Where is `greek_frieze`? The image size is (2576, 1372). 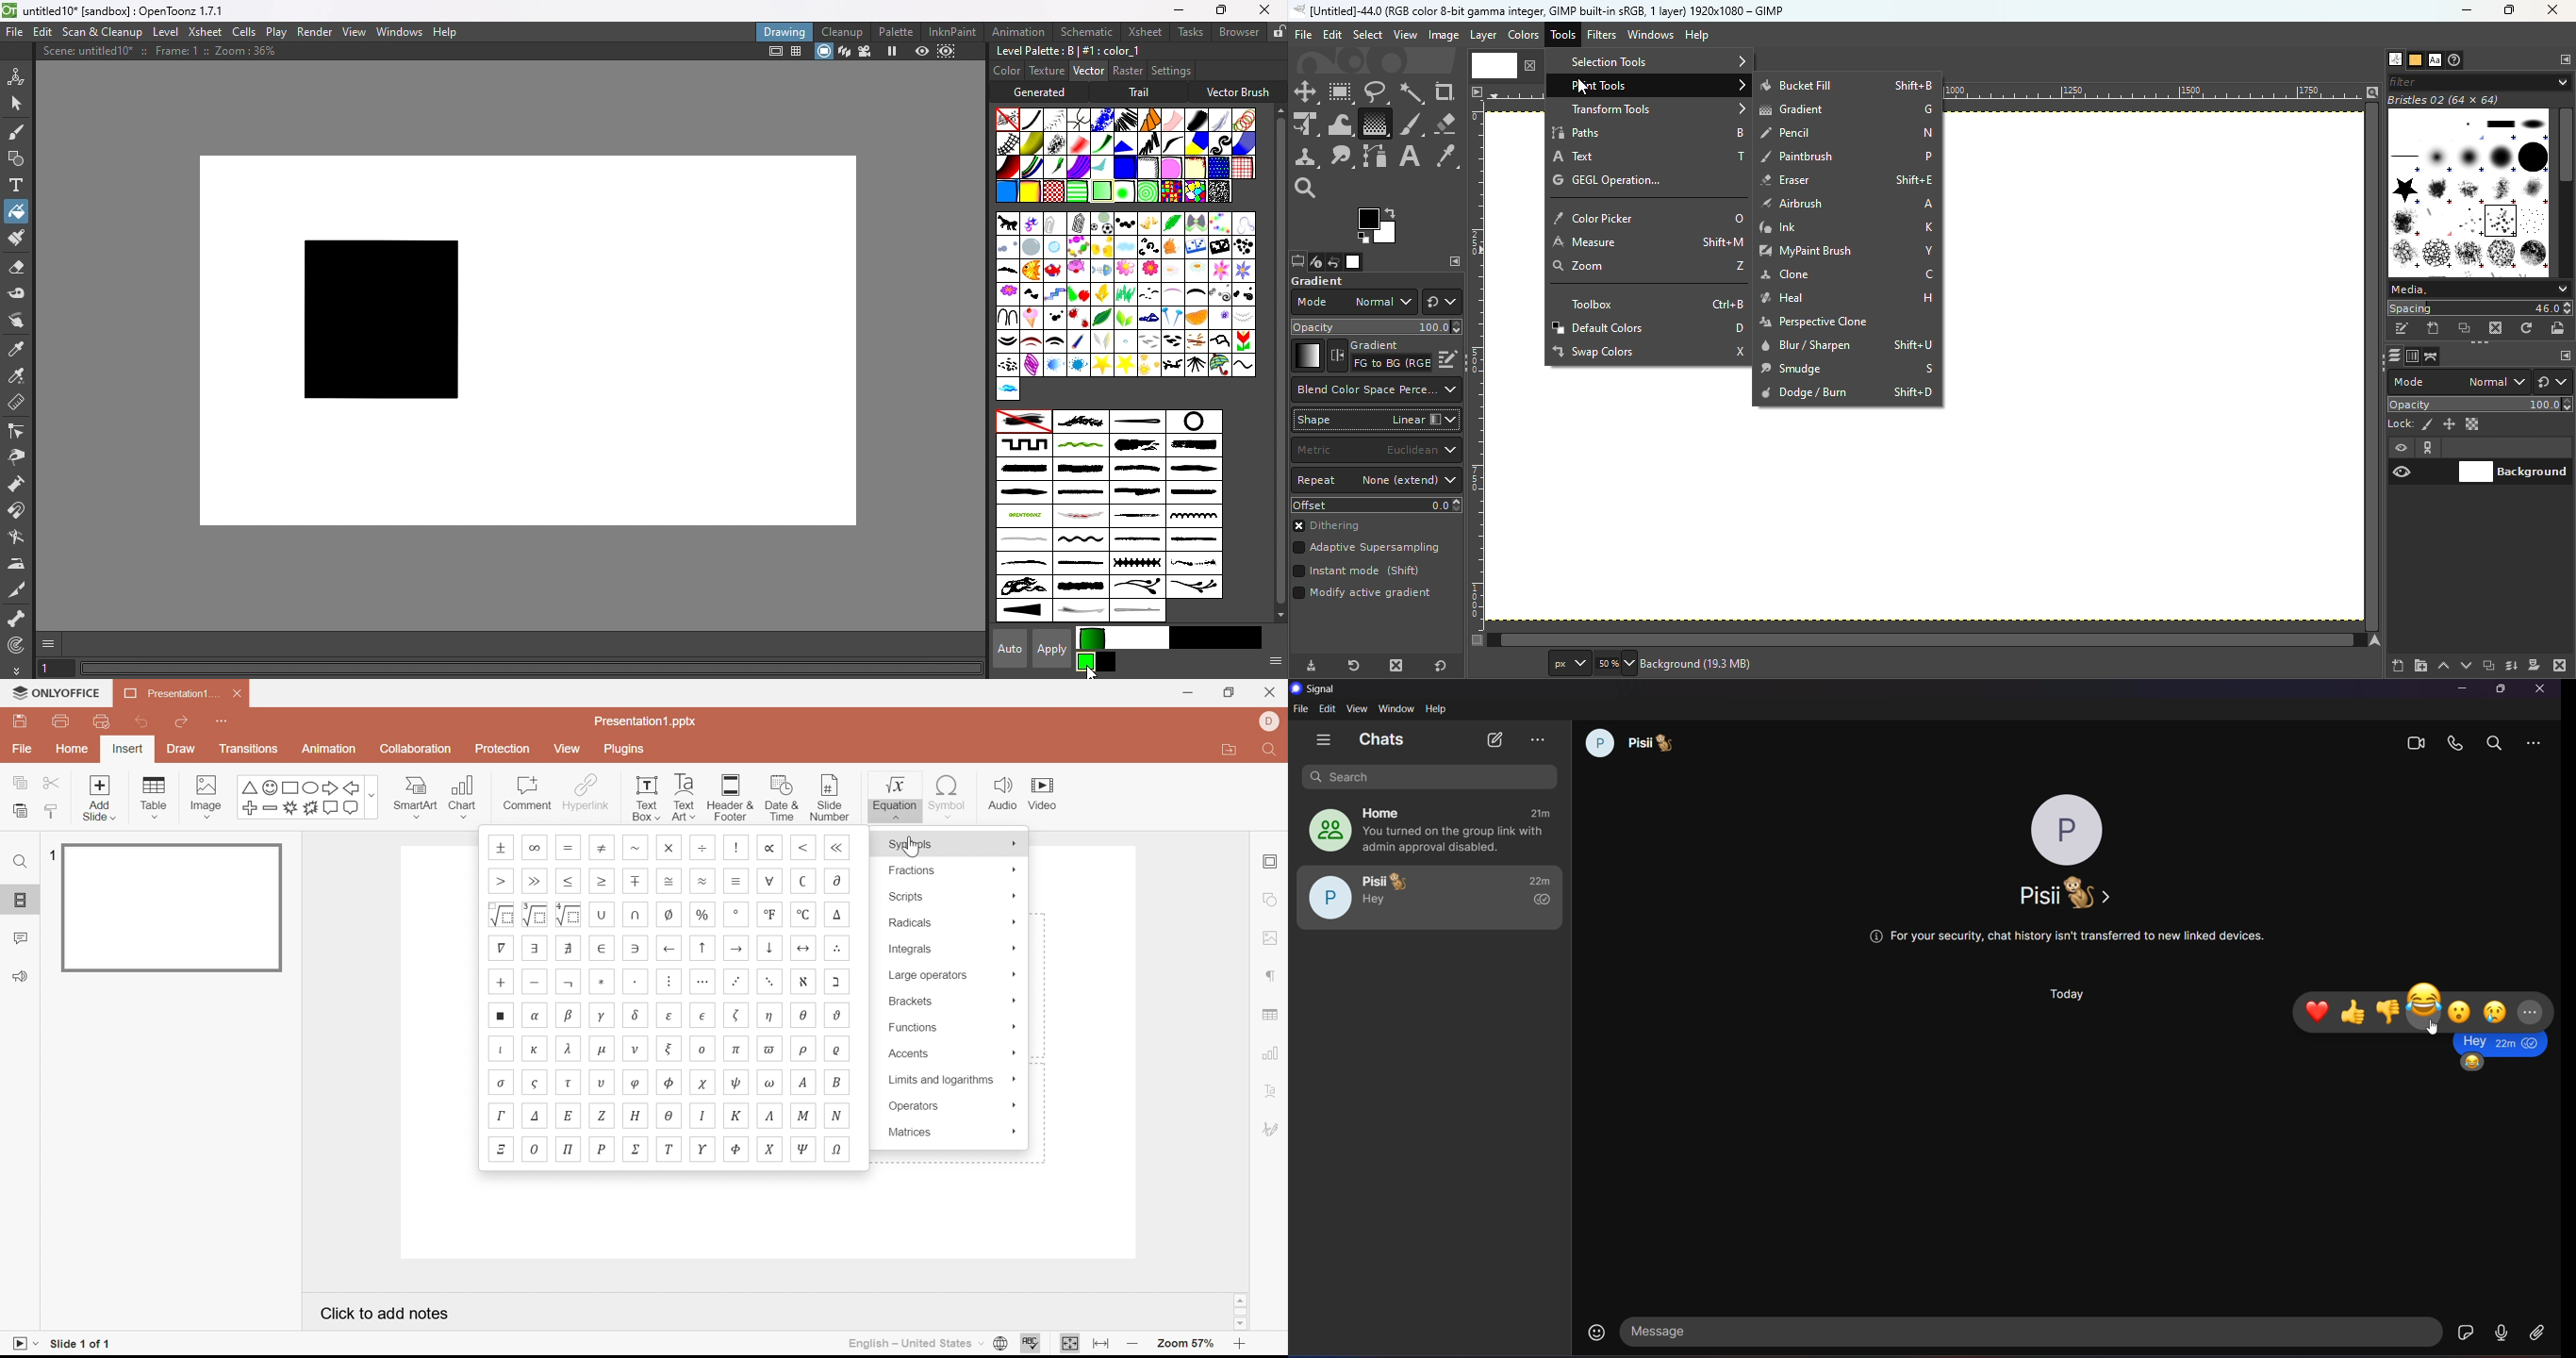 greek_frieze is located at coordinates (1024, 444).